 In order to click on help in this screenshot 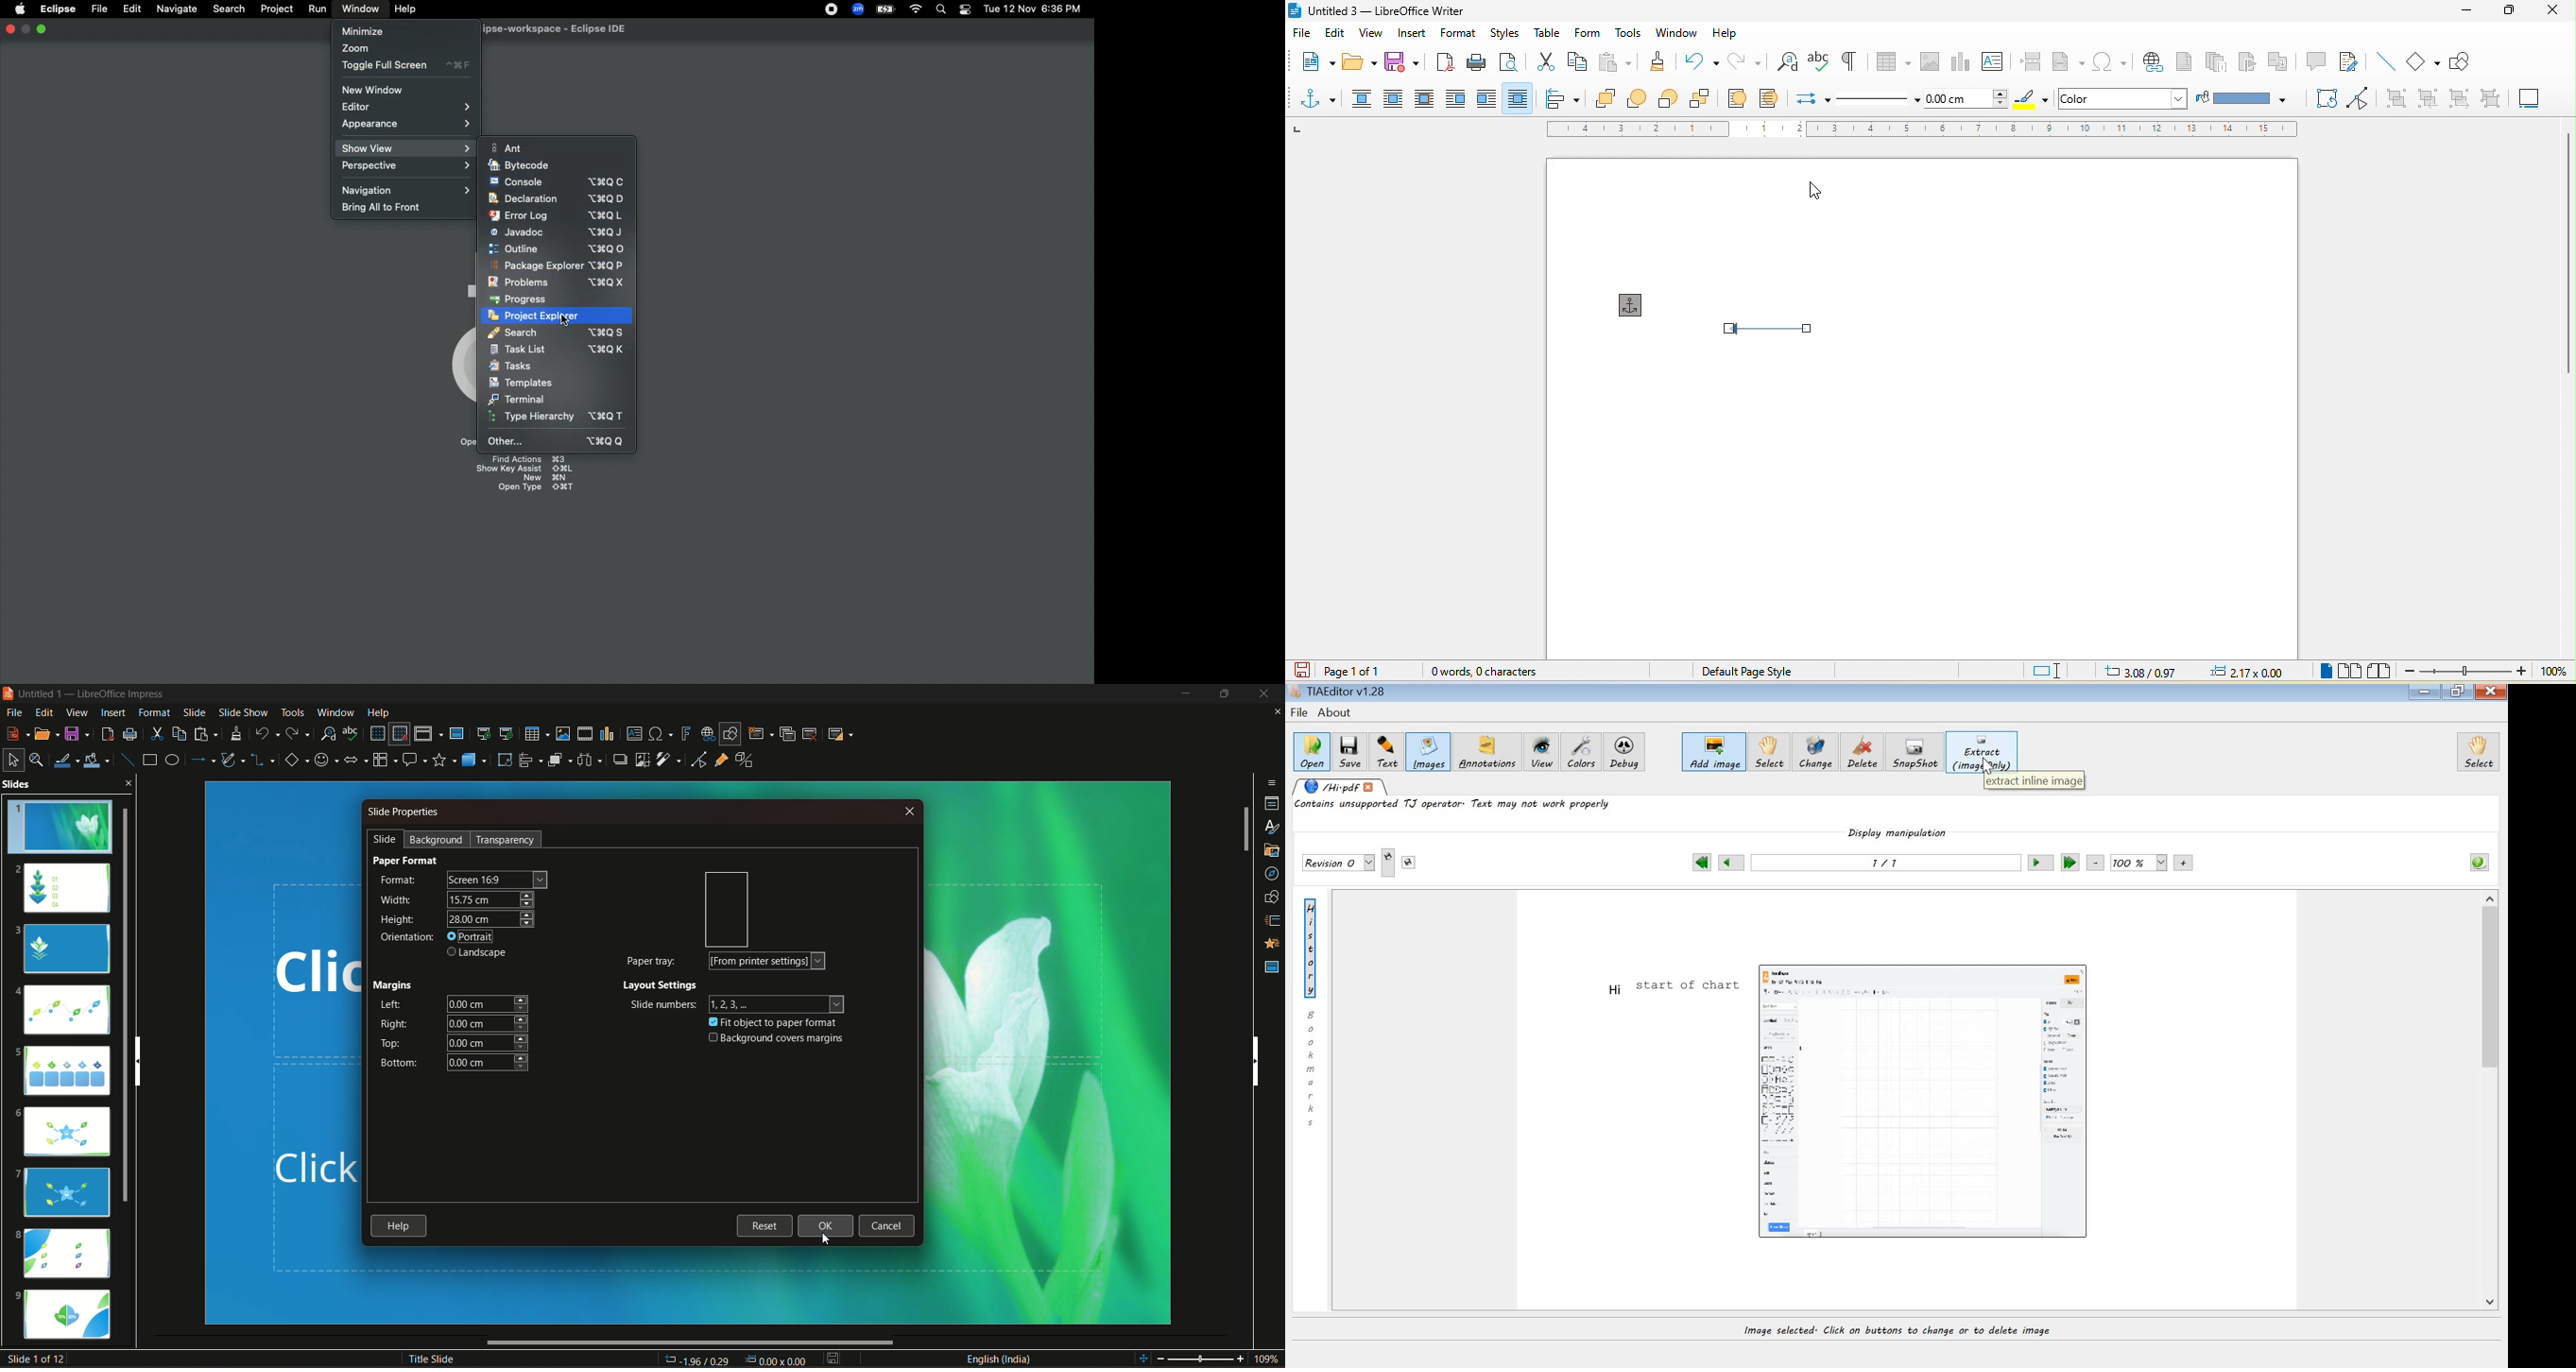, I will do `click(400, 1227)`.